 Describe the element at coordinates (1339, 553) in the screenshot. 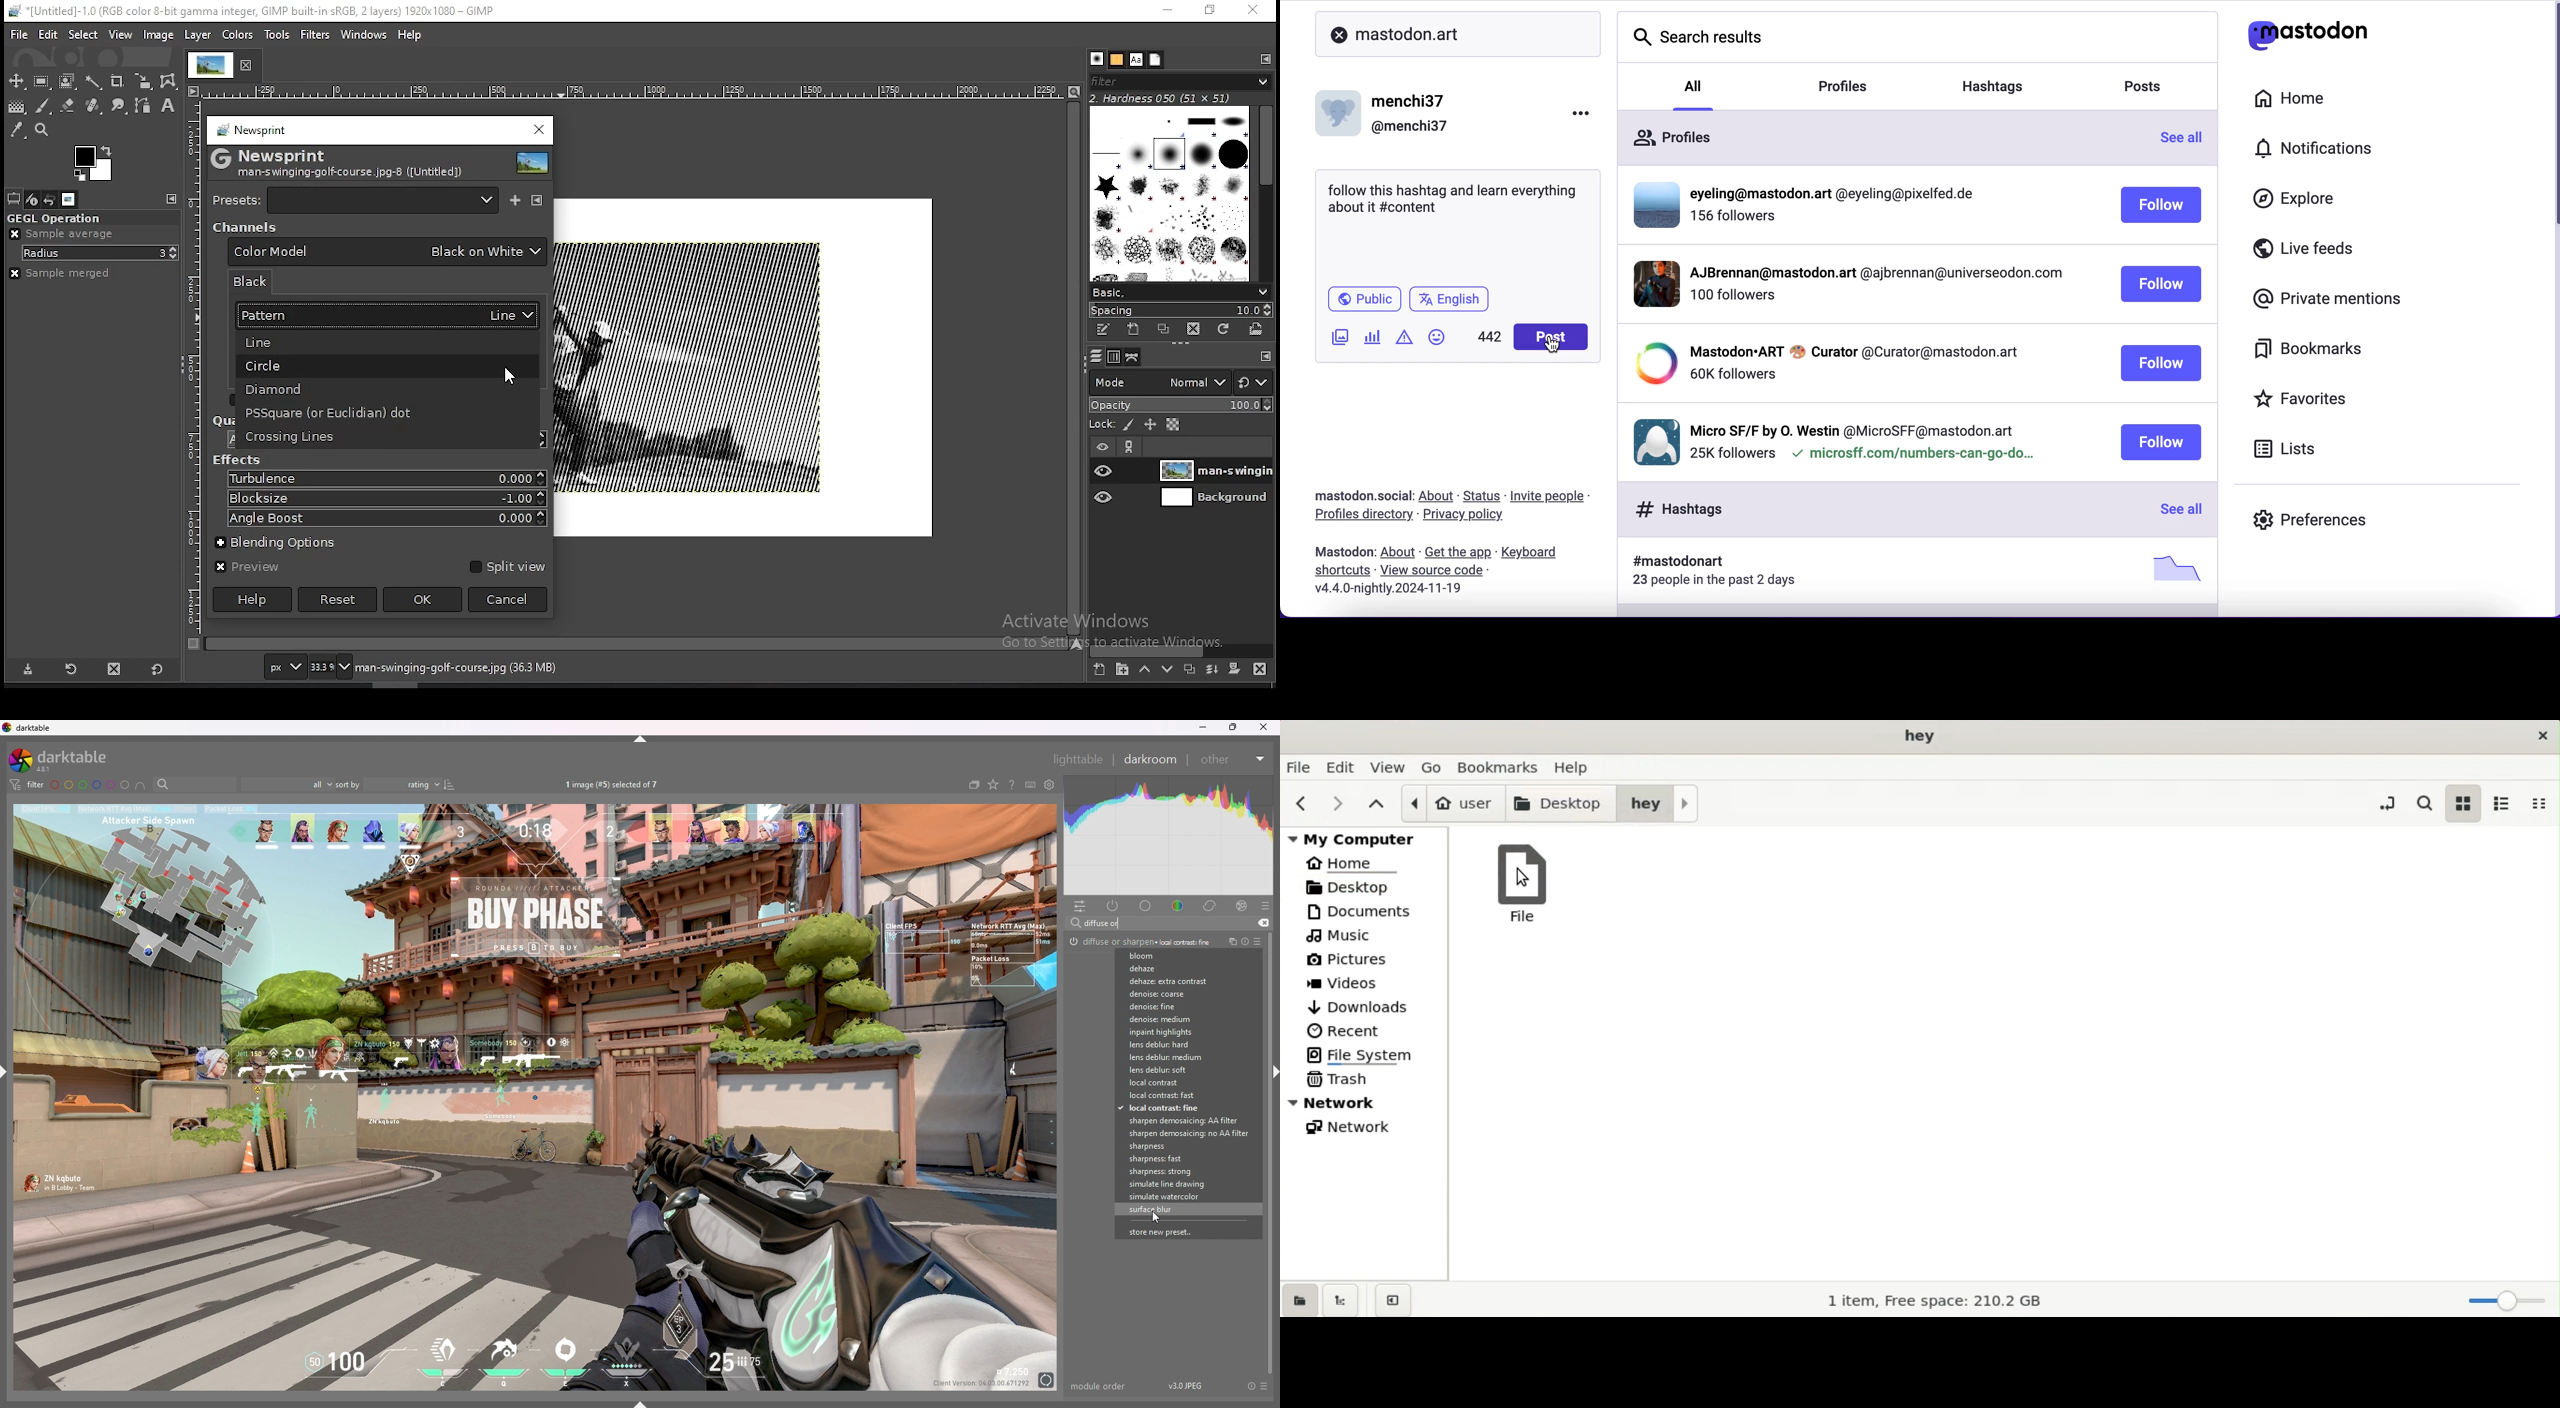

I see `mastodon` at that location.